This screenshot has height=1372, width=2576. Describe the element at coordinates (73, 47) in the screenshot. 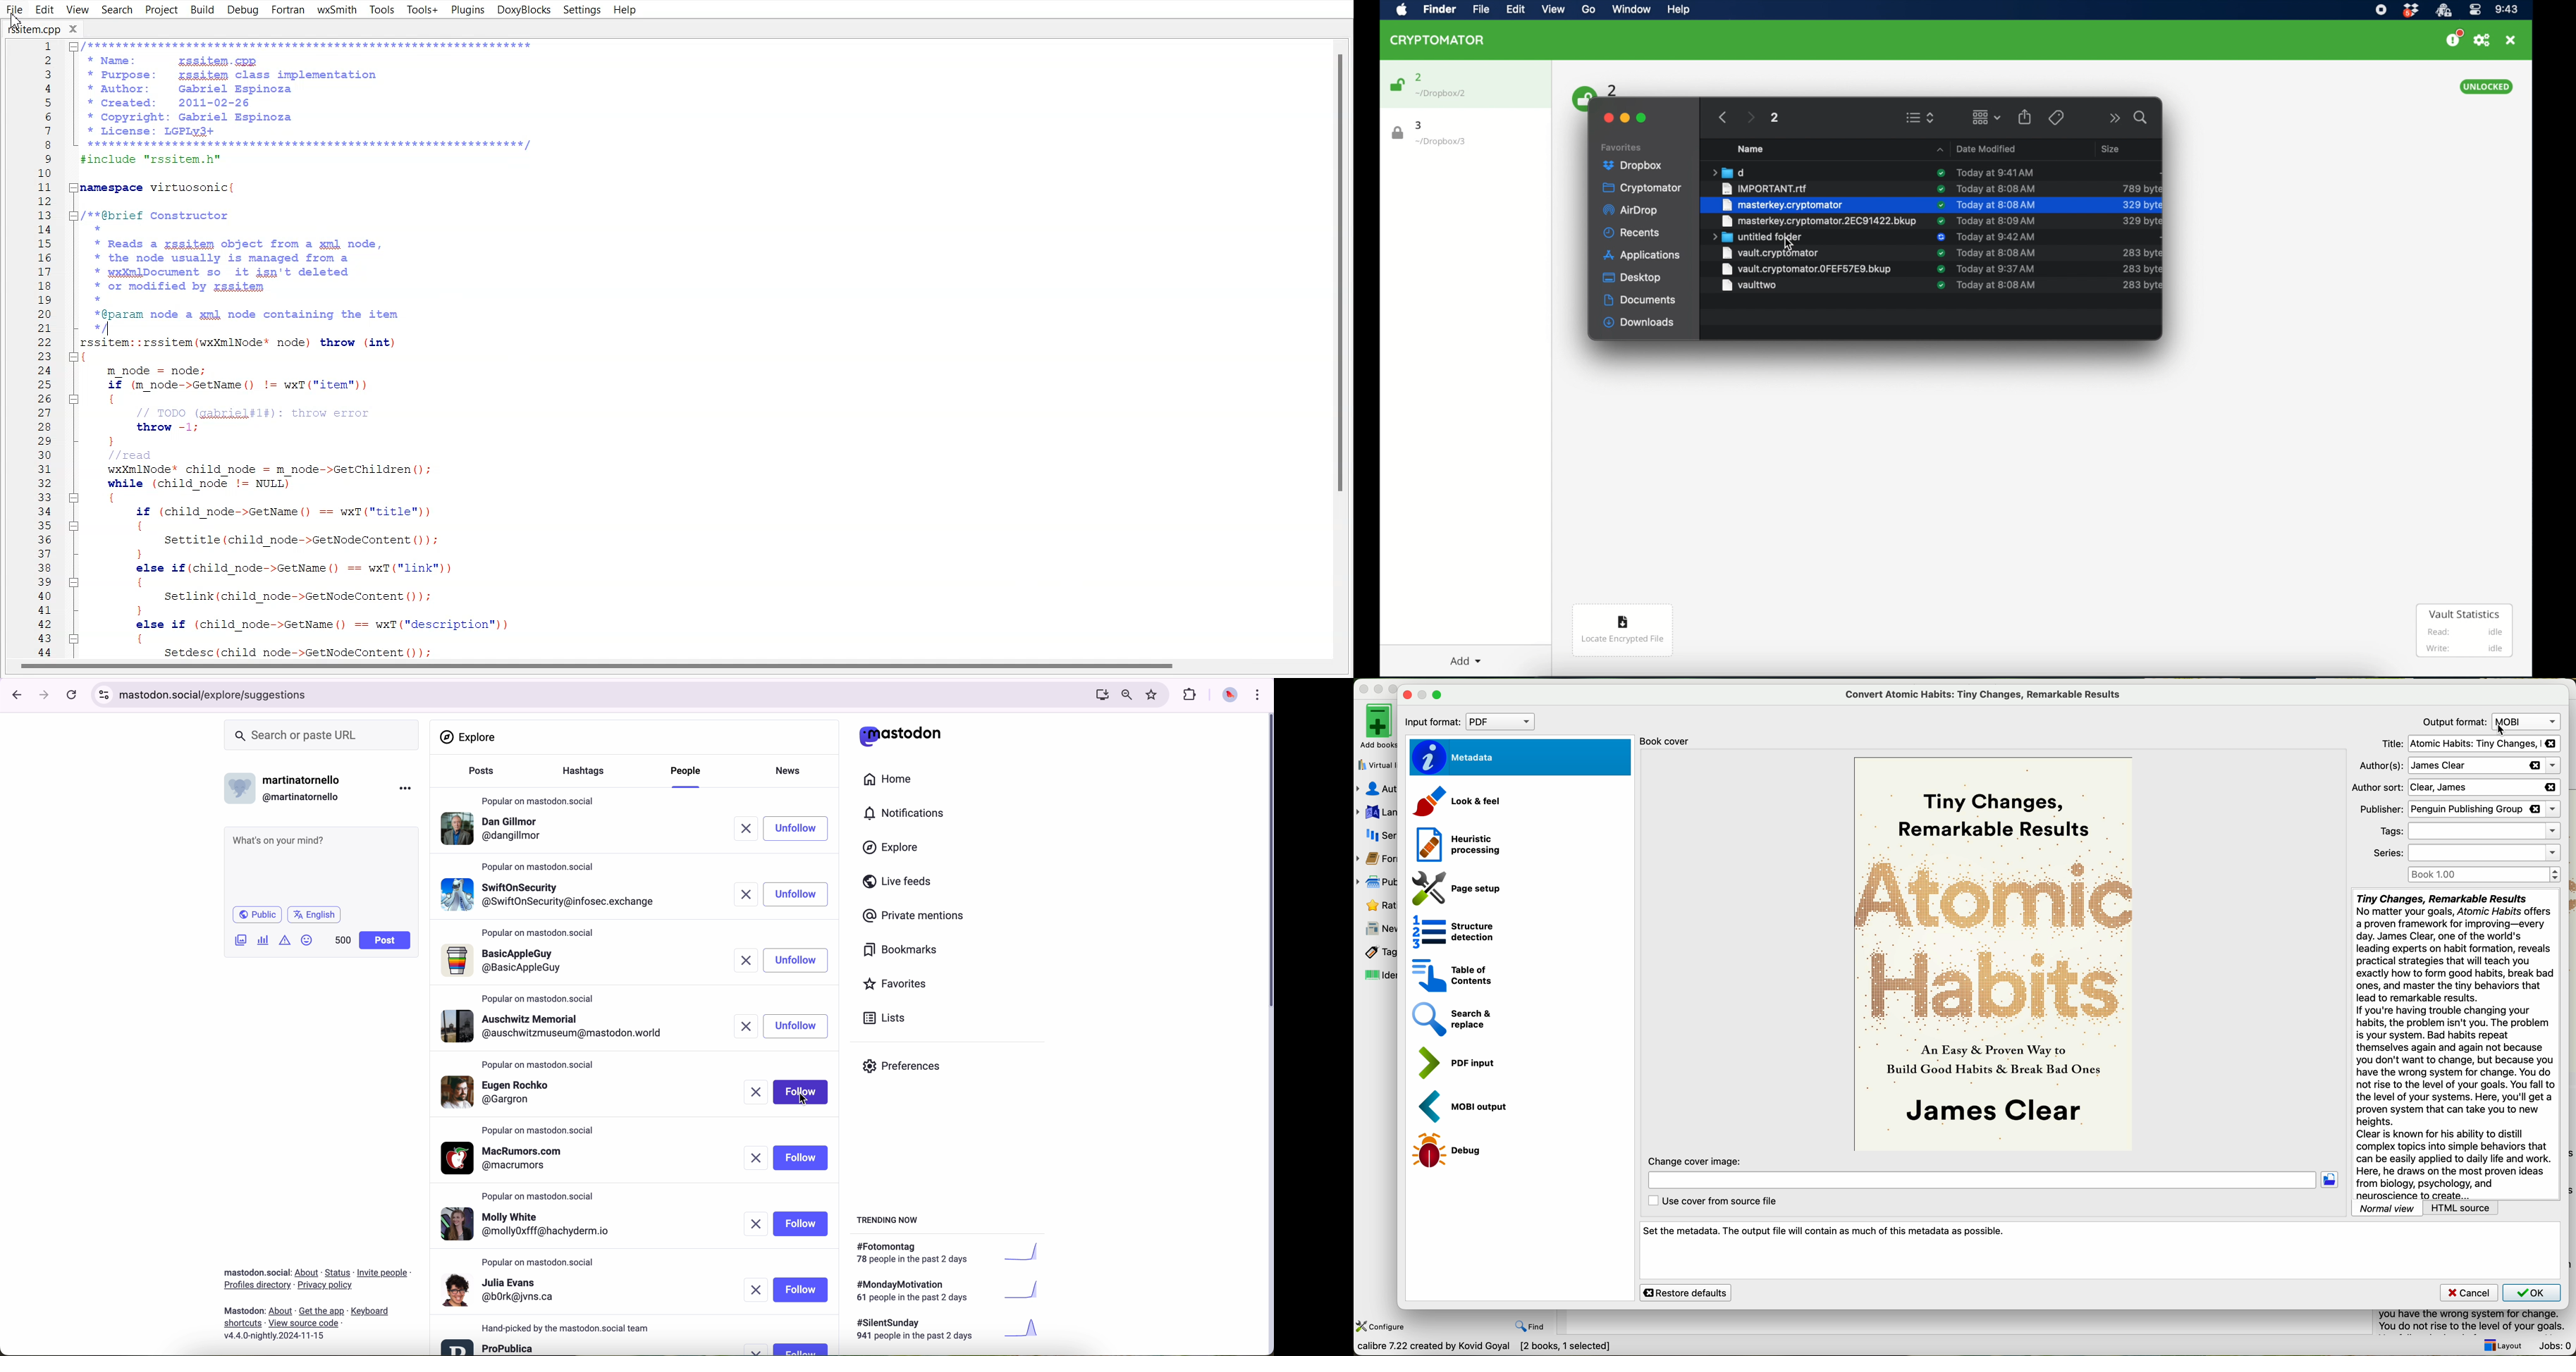

I see `Collapse` at that location.